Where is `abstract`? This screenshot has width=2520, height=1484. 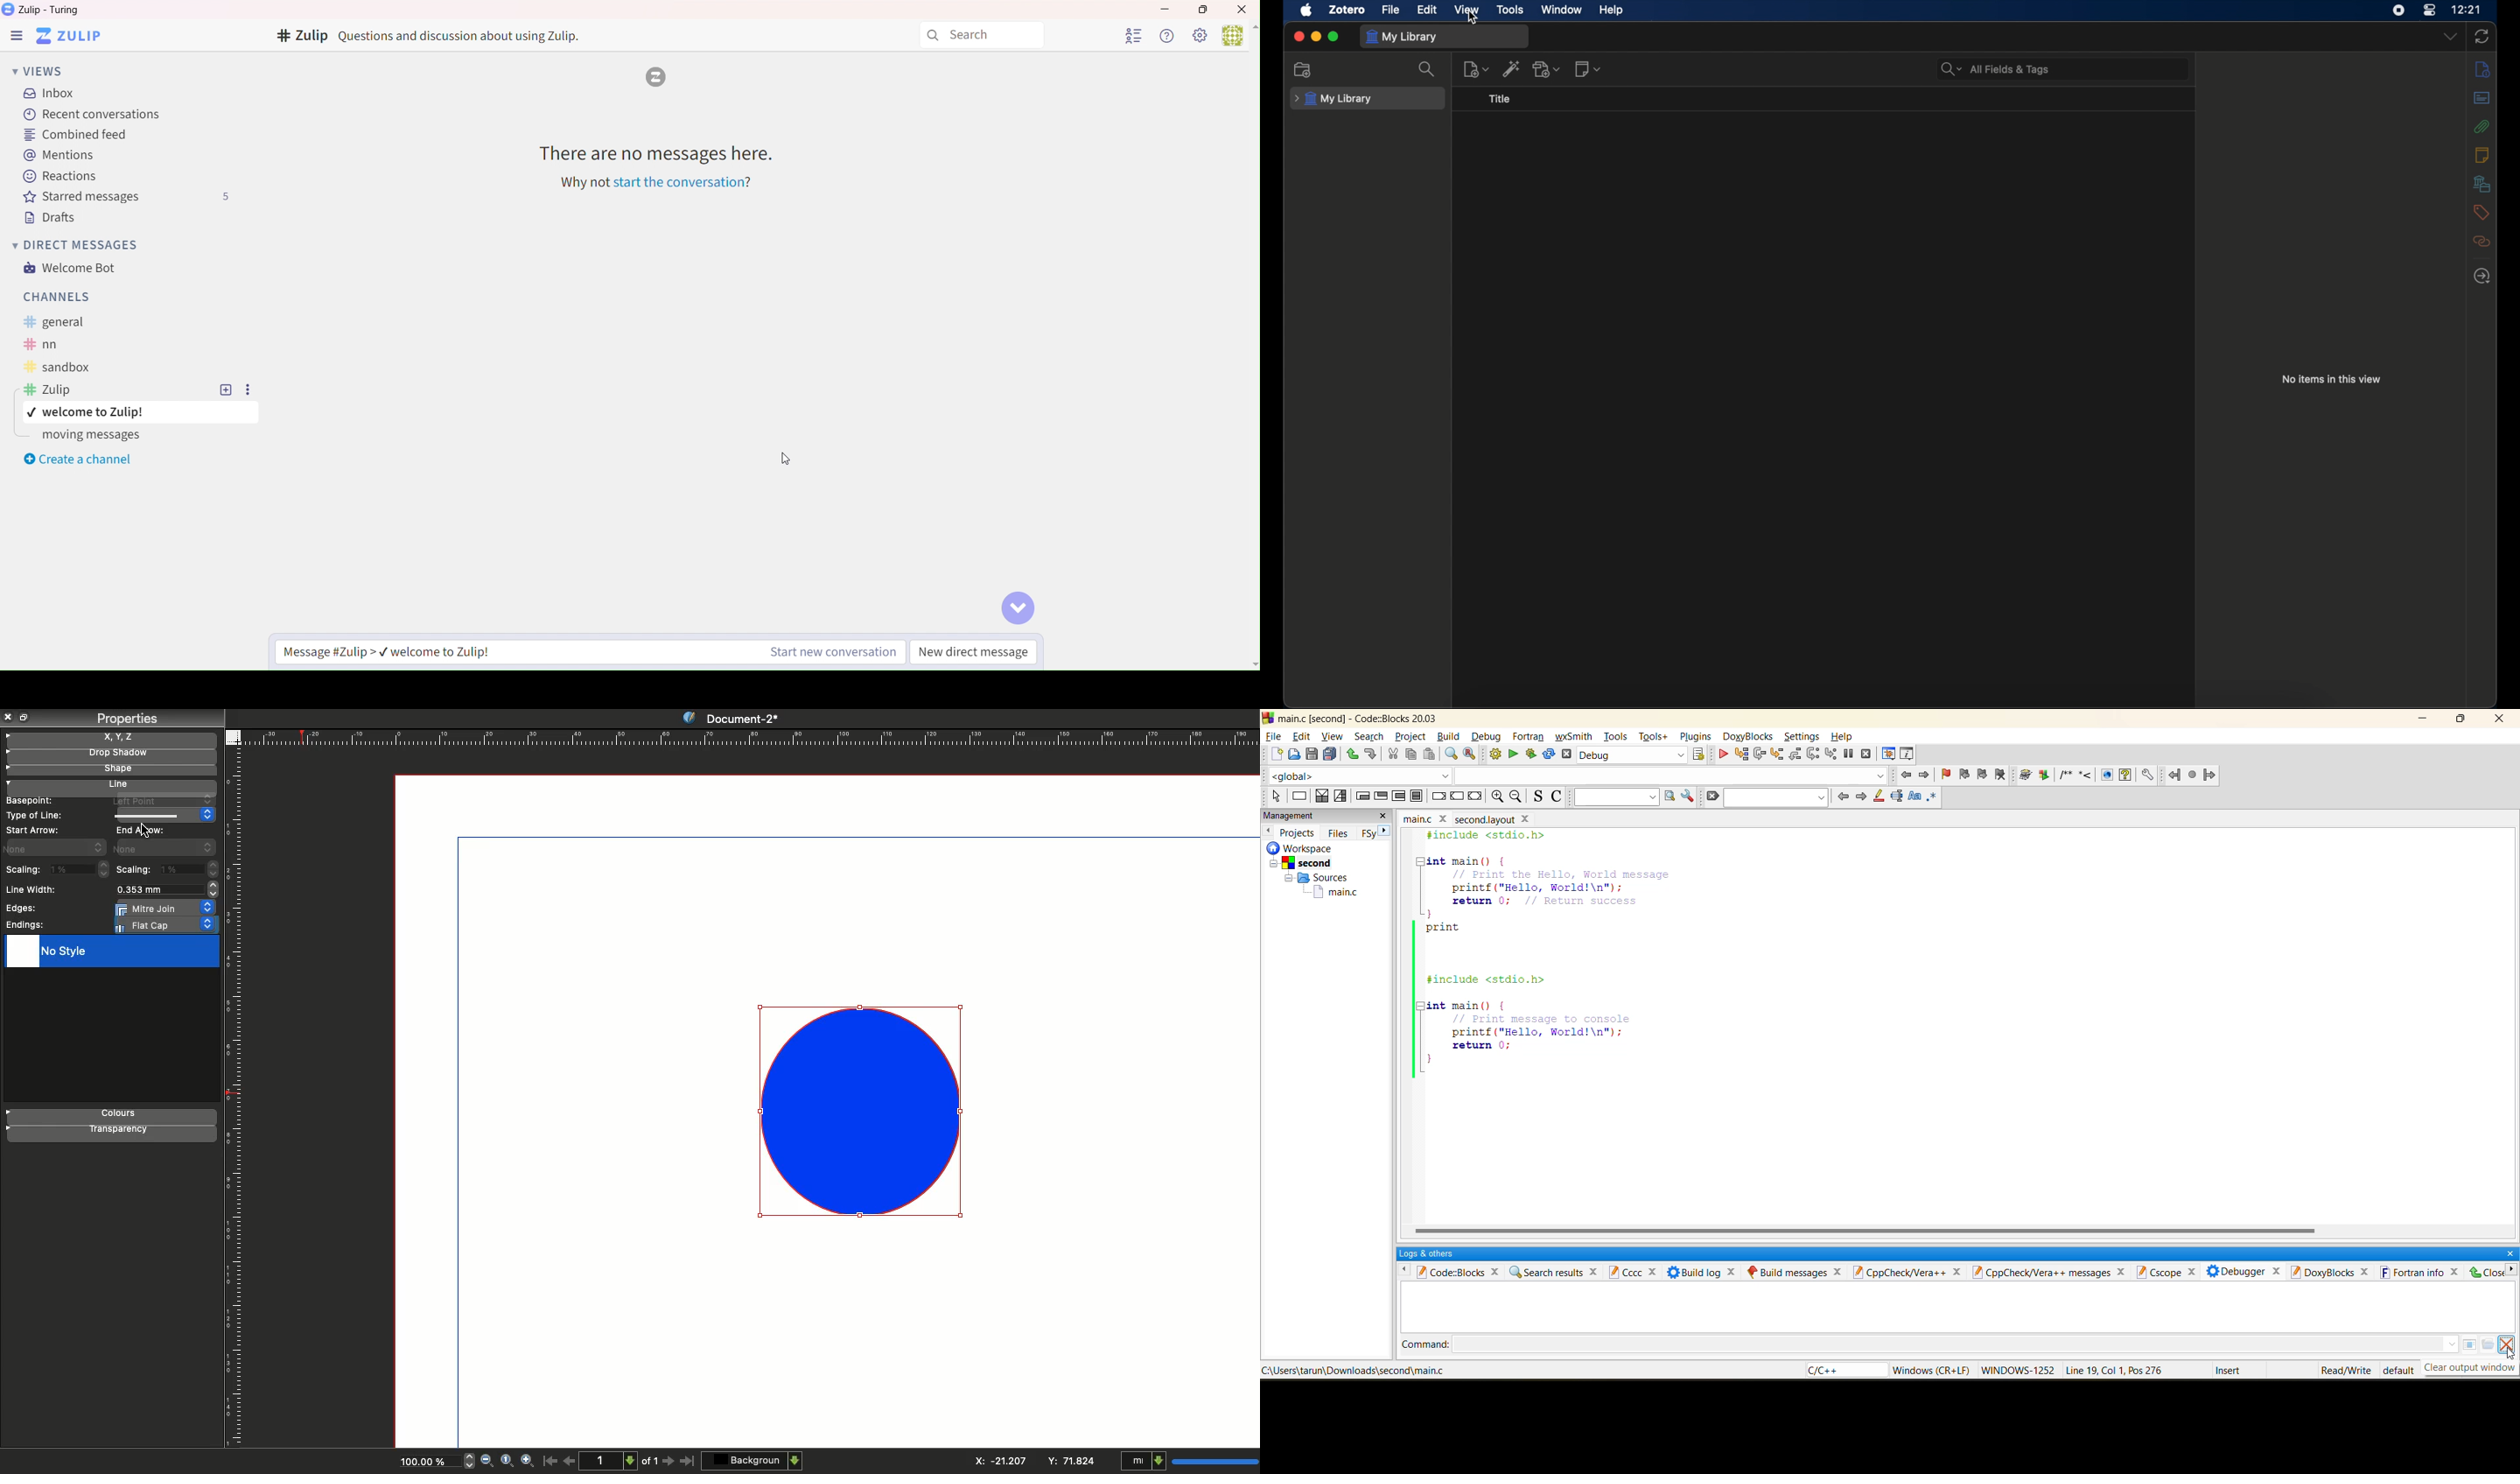 abstract is located at coordinates (2482, 98).